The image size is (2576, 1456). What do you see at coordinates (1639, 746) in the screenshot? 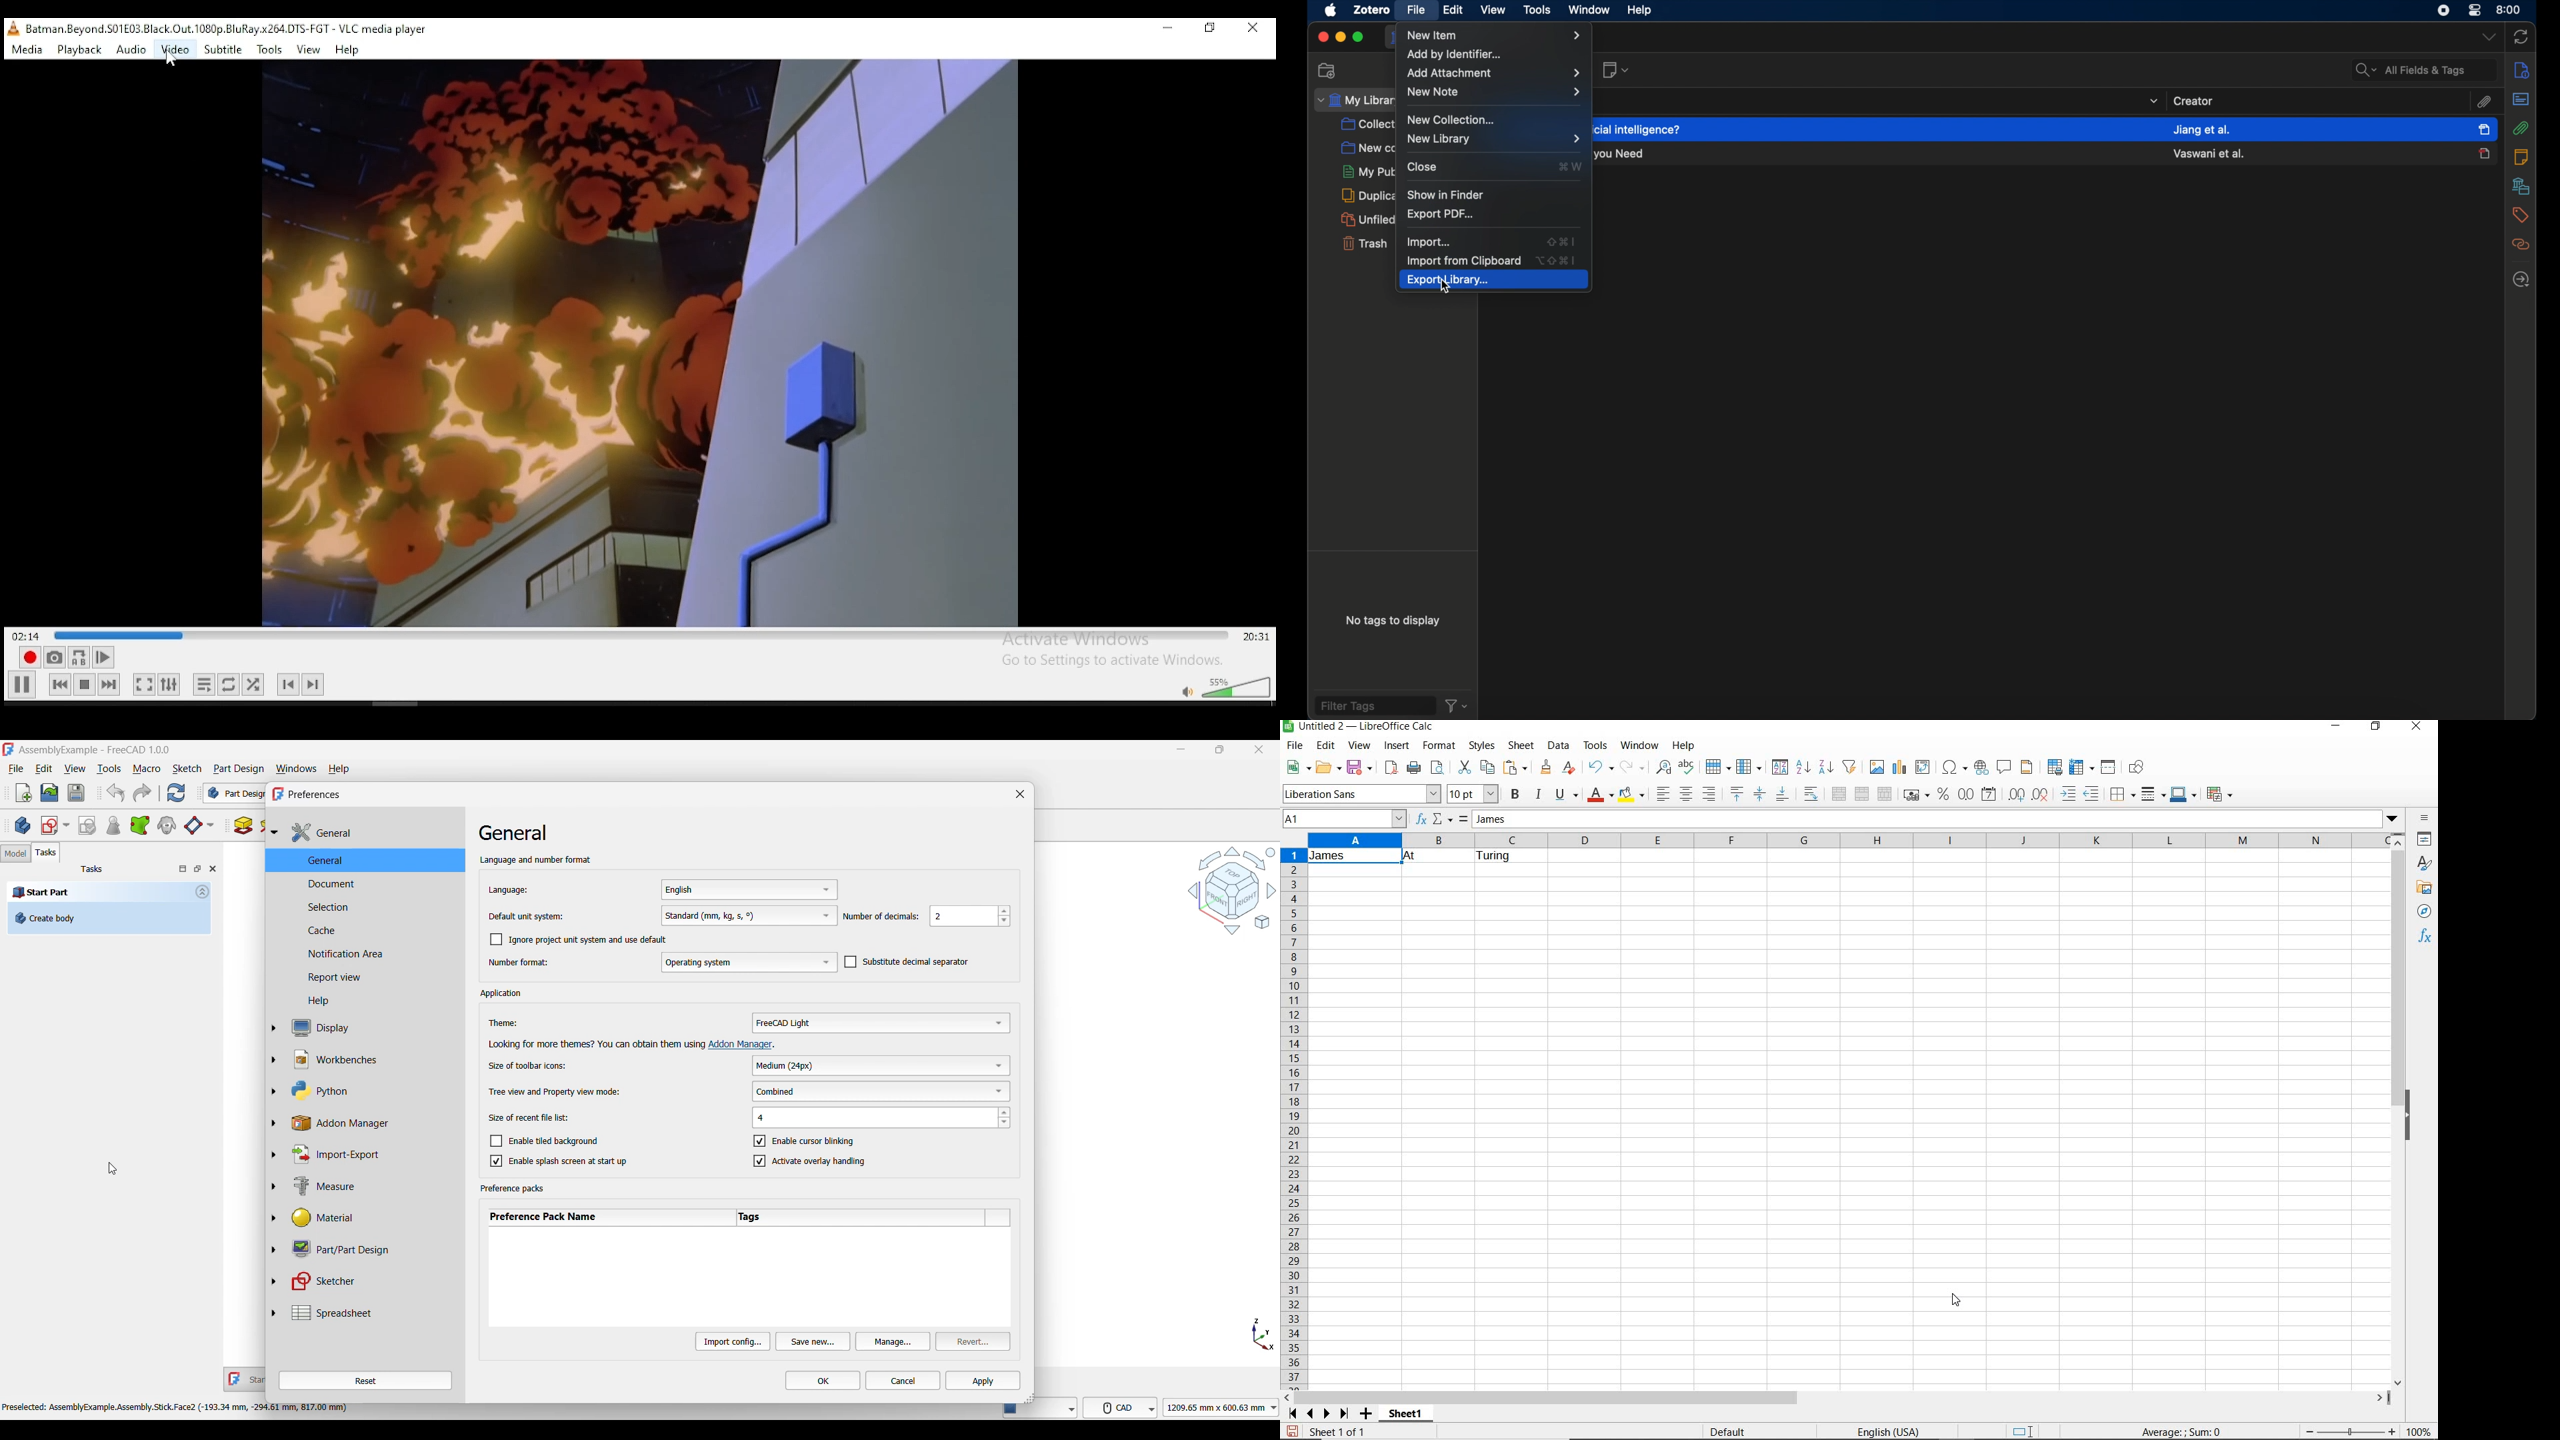
I see `window` at bounding box center [1639, 746].